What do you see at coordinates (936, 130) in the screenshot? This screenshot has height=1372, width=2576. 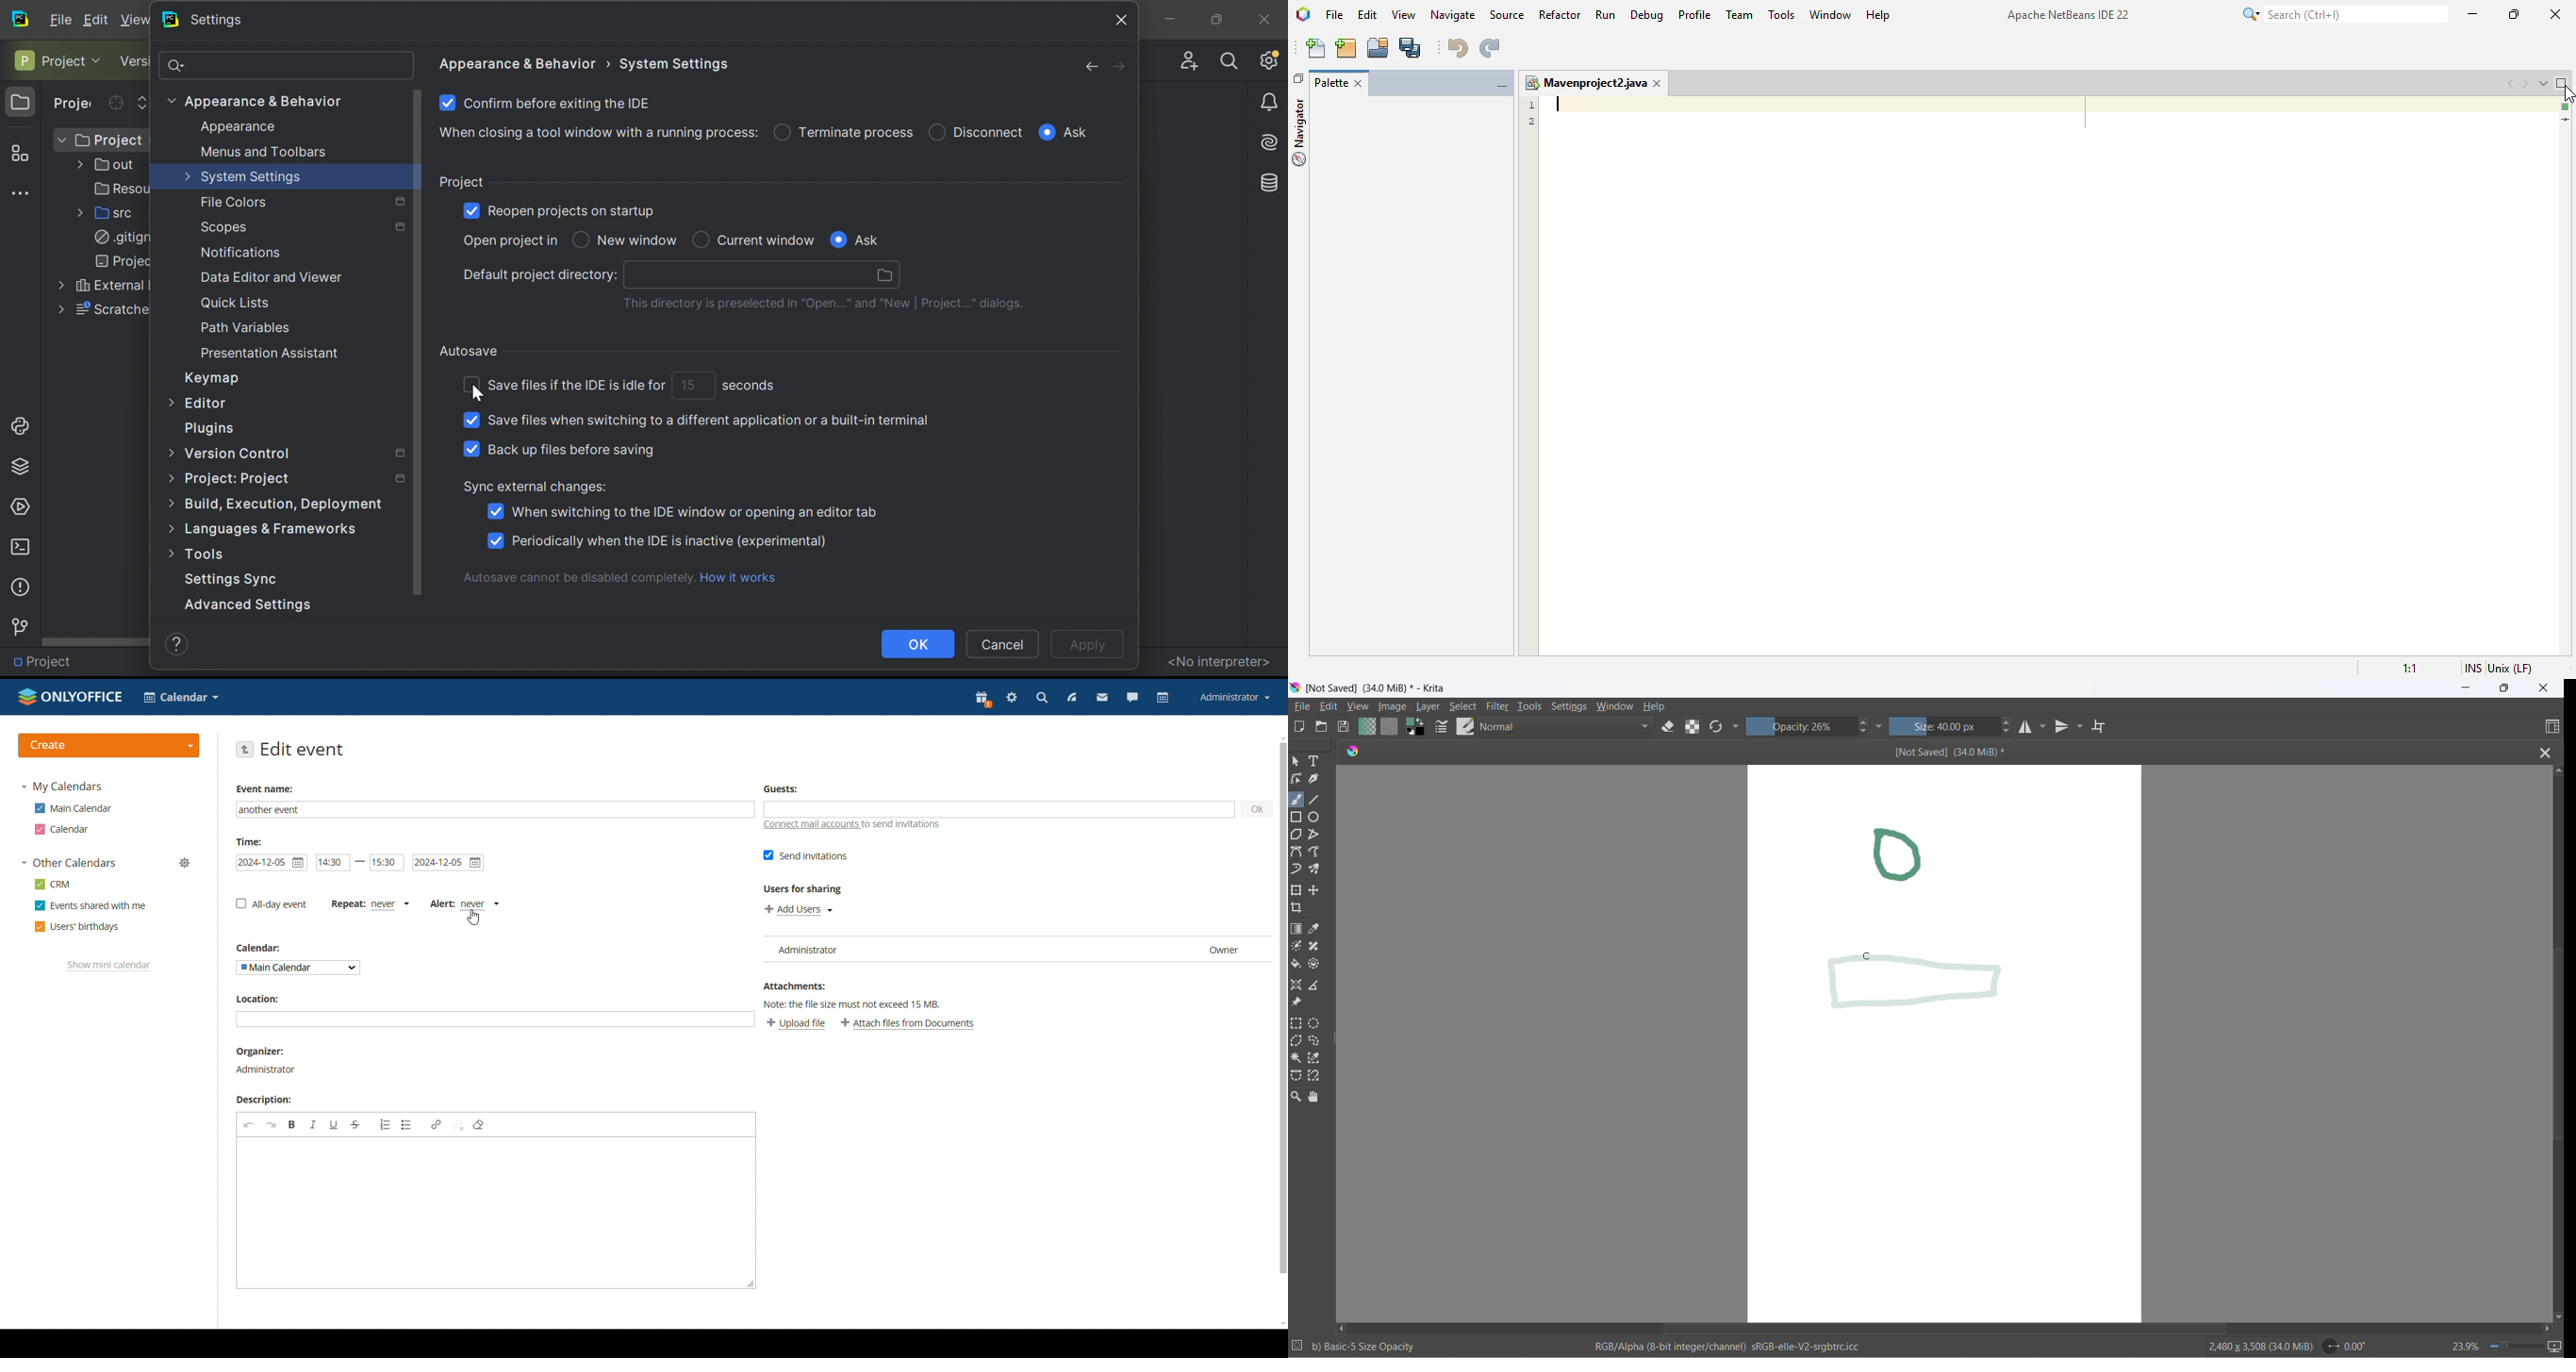 I see `Checkbox` at bounding box center [936, 130].